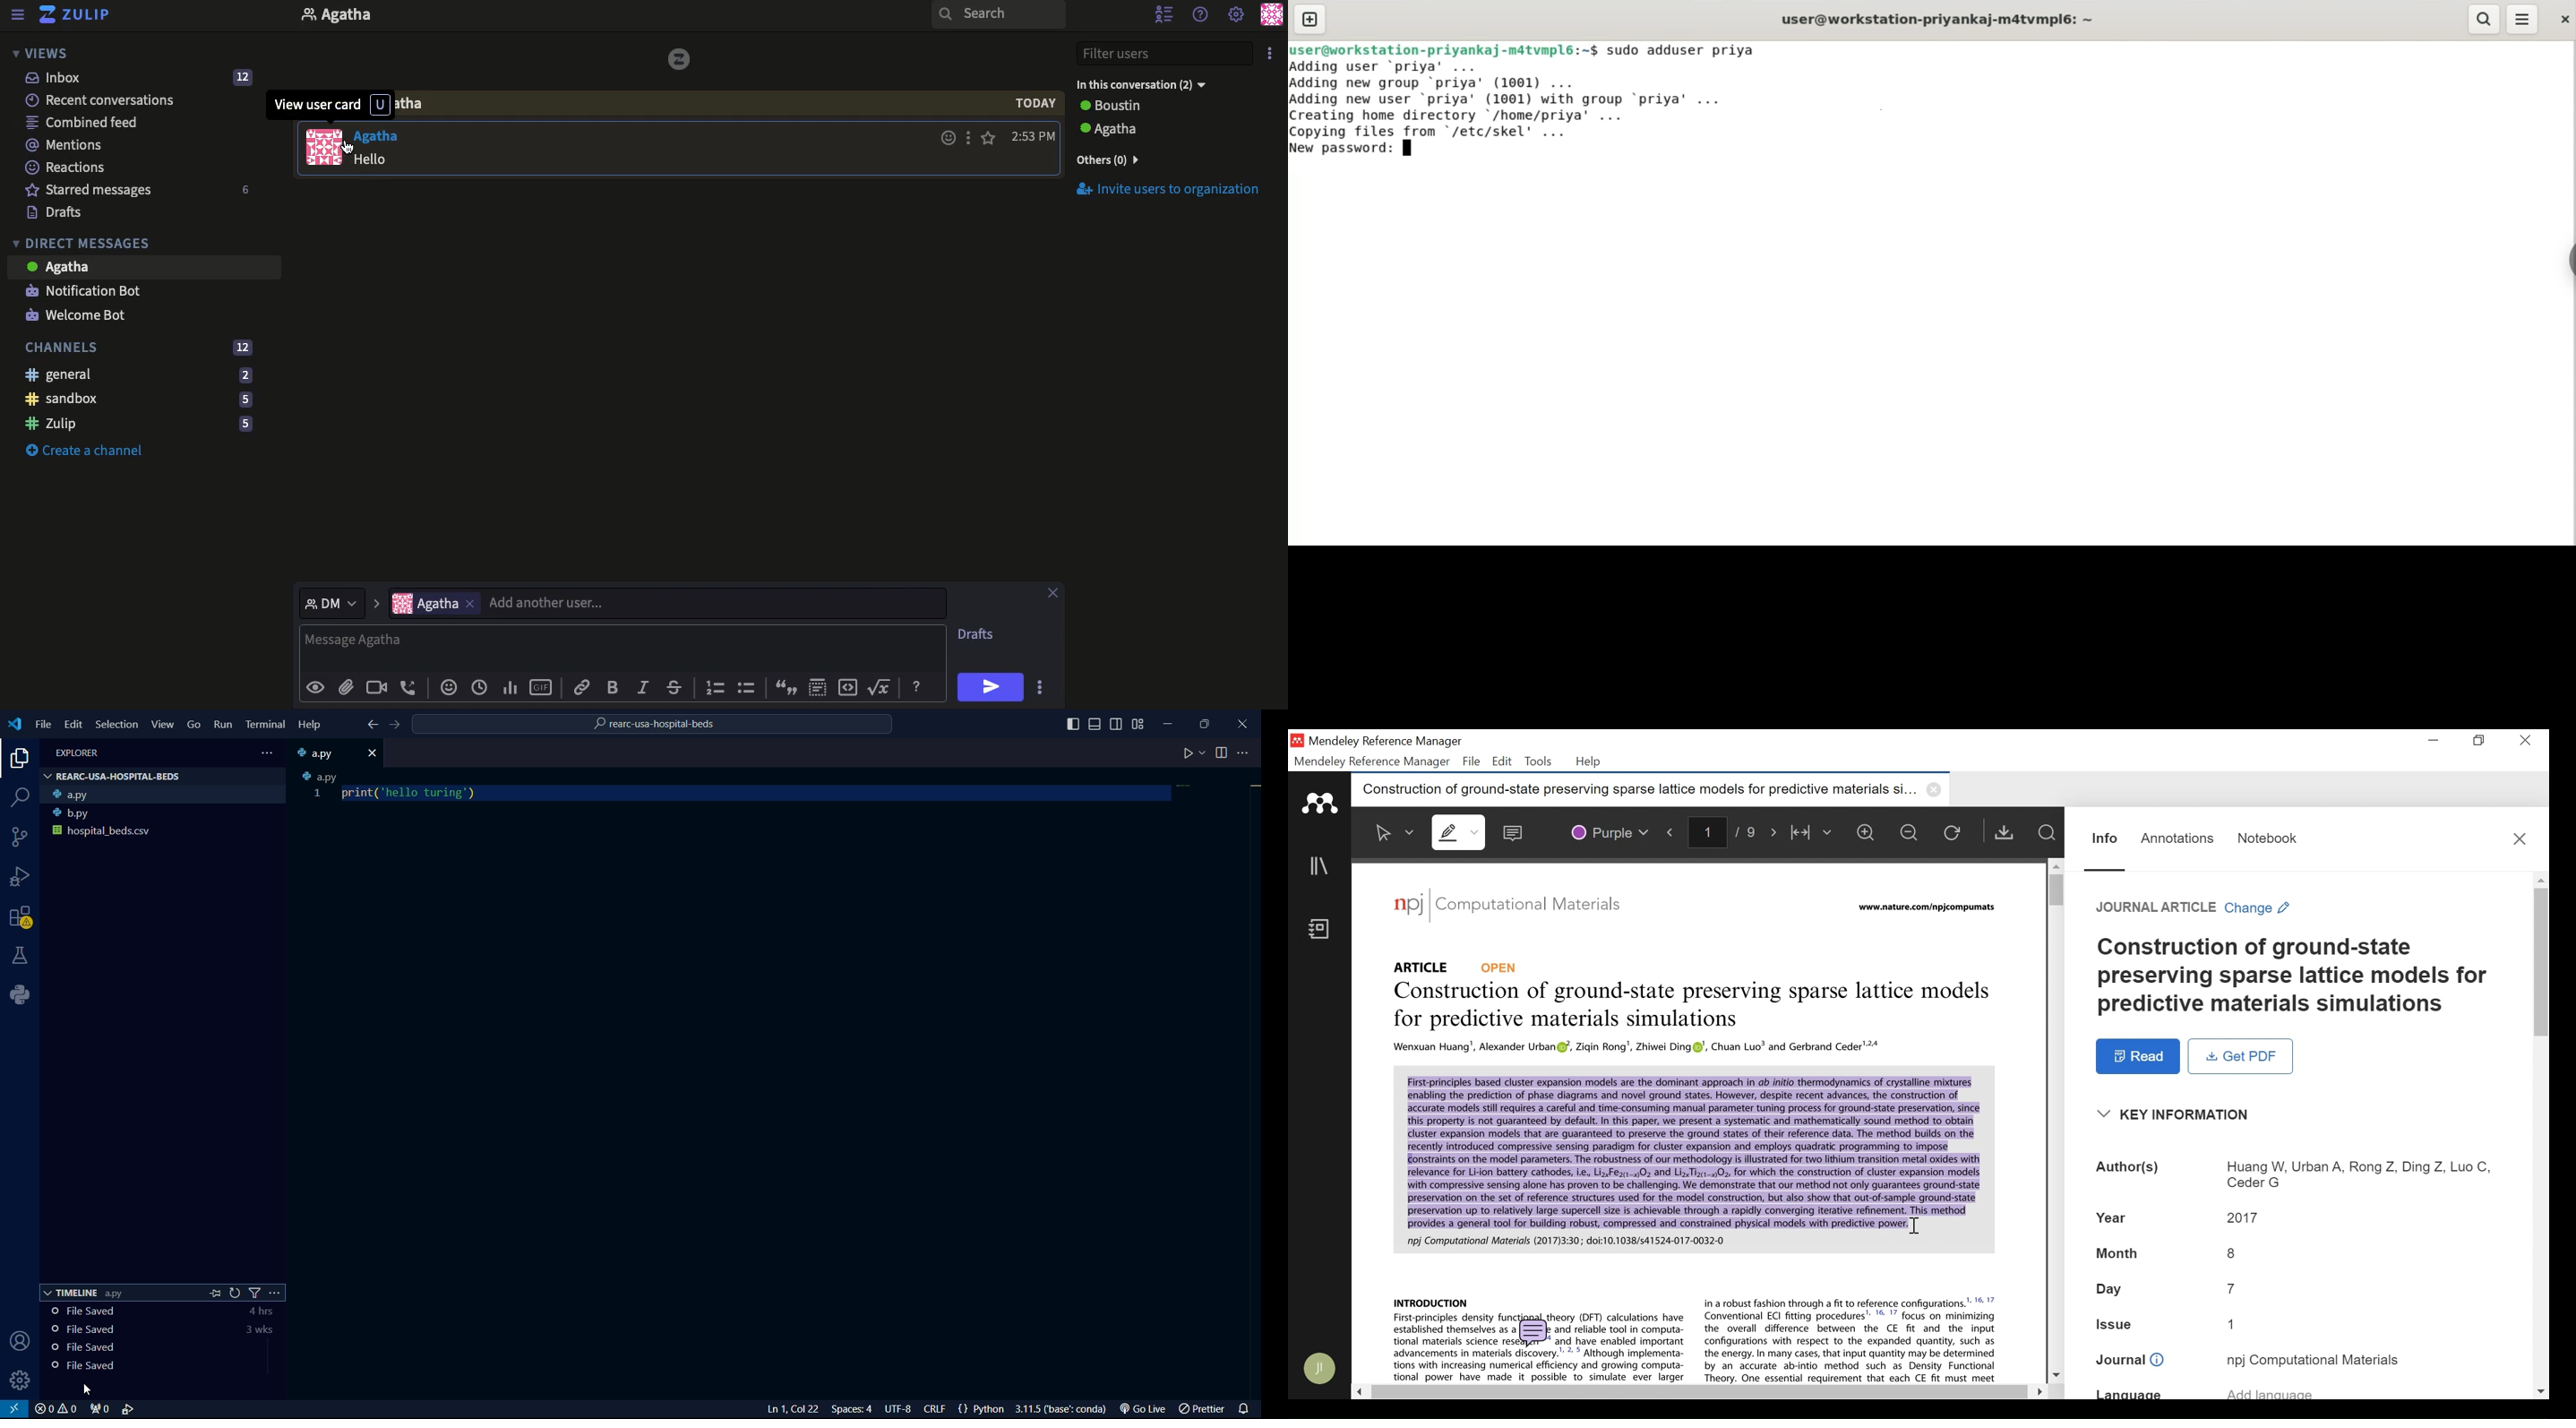 The height and width of the screenshot is (1428, 2576). What do you see at coordinates (1385, 743) in the screenshot?
I see `Mendeley Reference Manager` at bounding box center [1385, 743].